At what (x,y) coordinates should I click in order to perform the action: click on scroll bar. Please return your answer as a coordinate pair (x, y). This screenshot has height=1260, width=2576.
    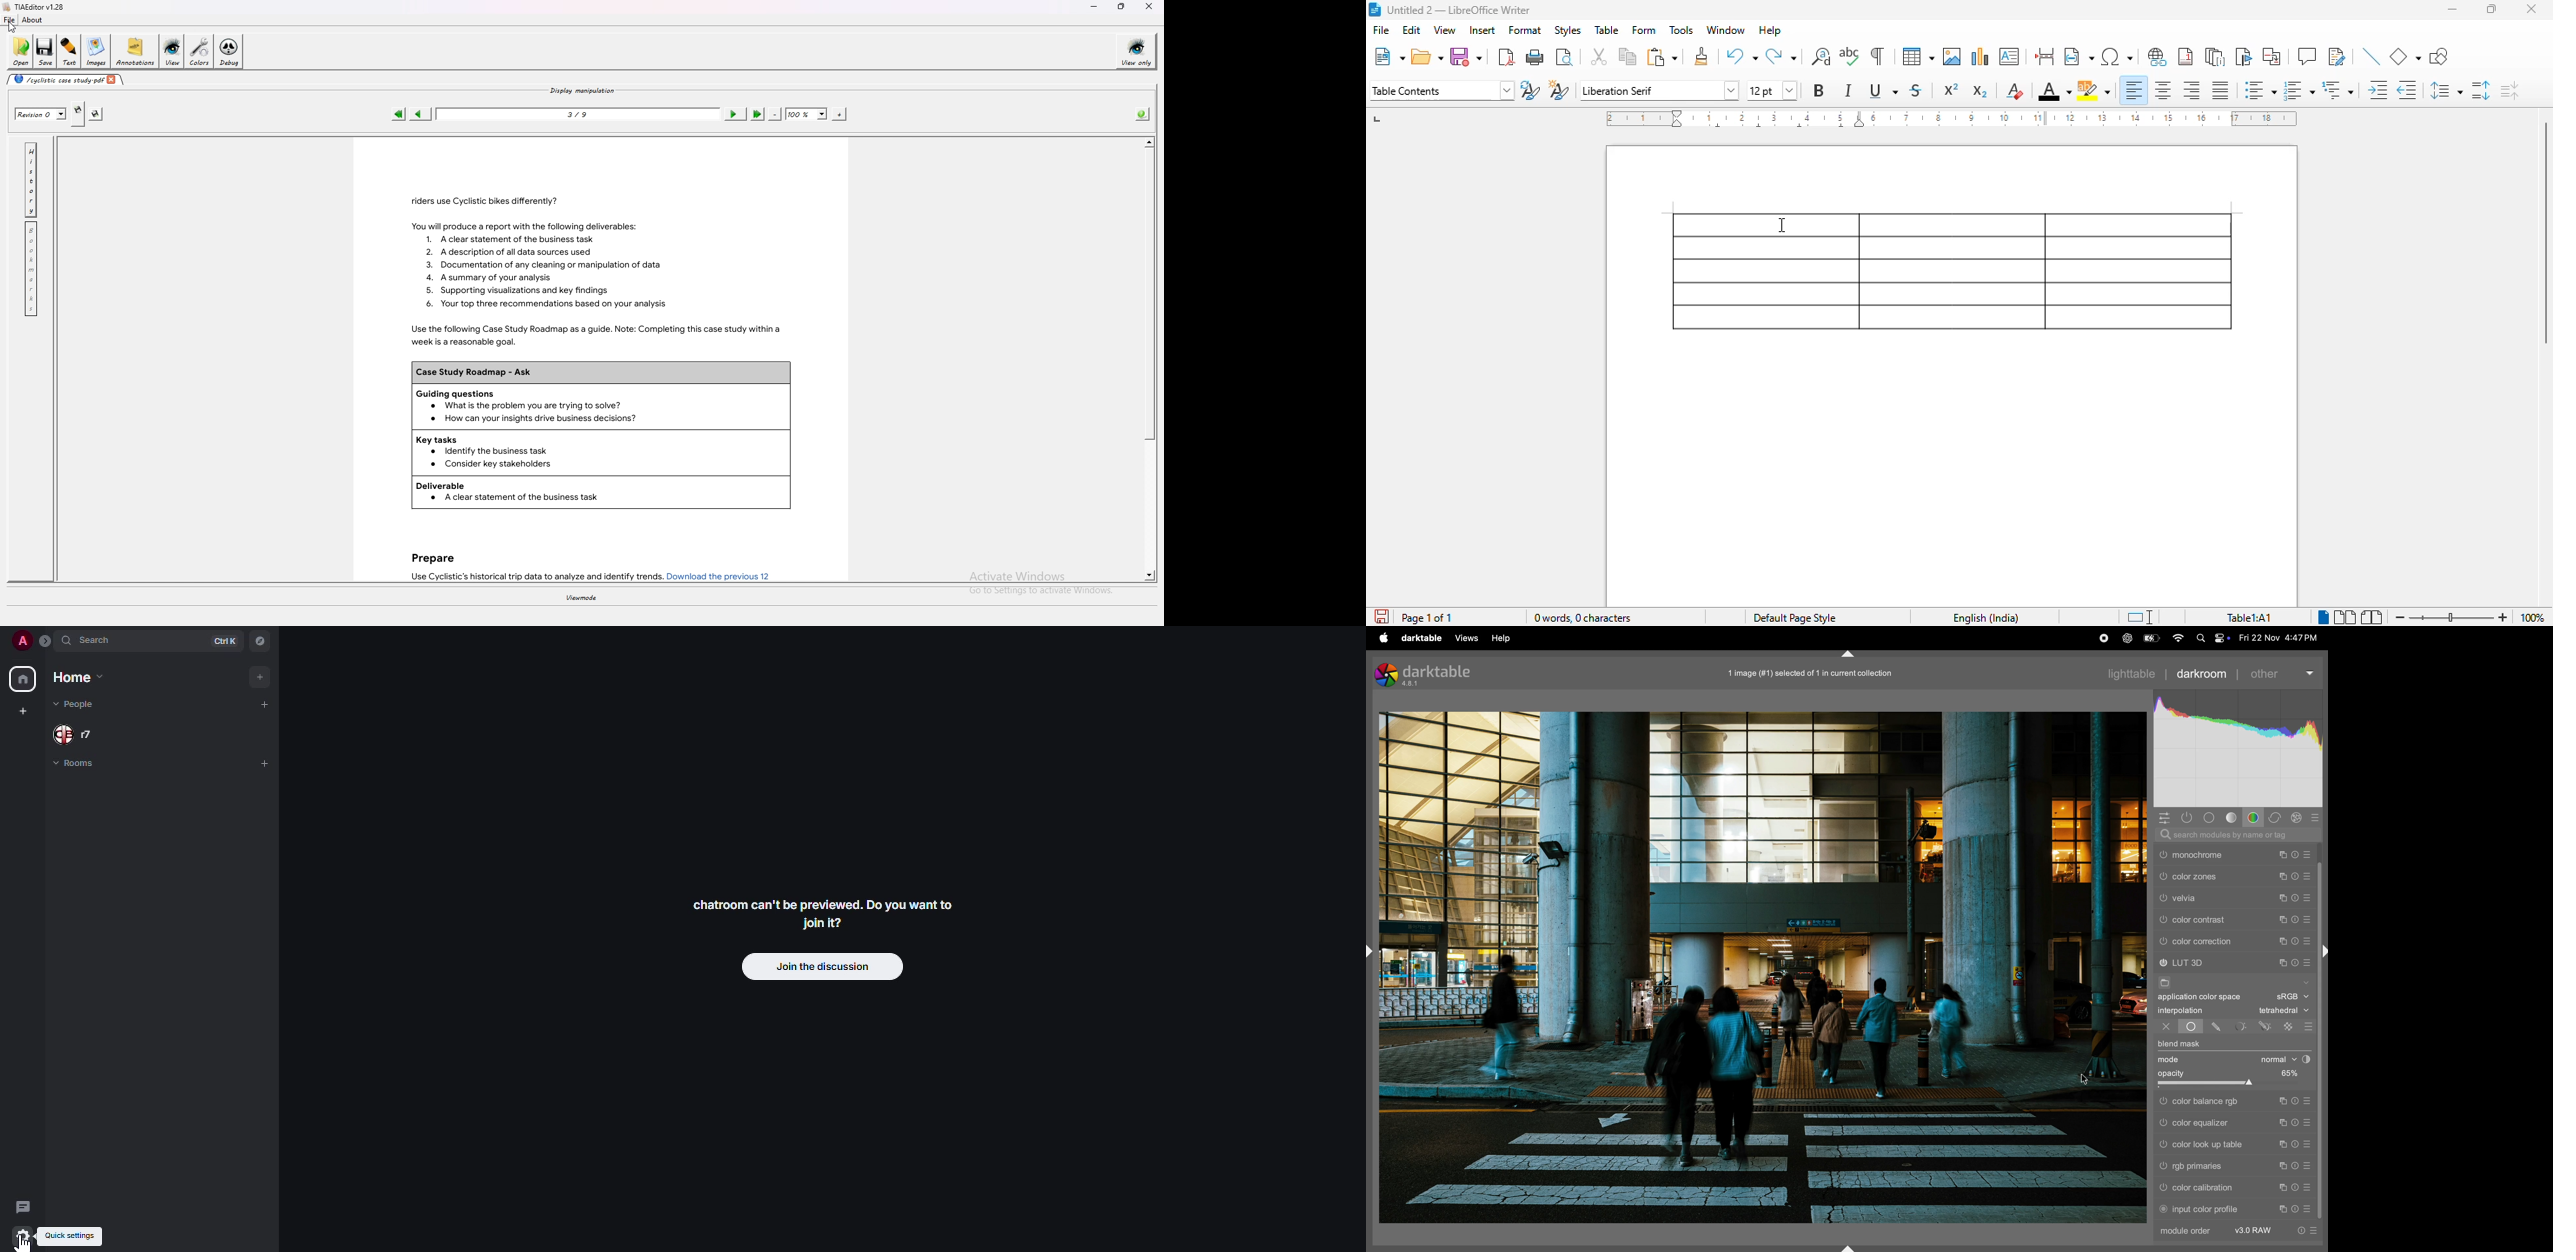
    Looking at the image, I should click on (2323, 1092).